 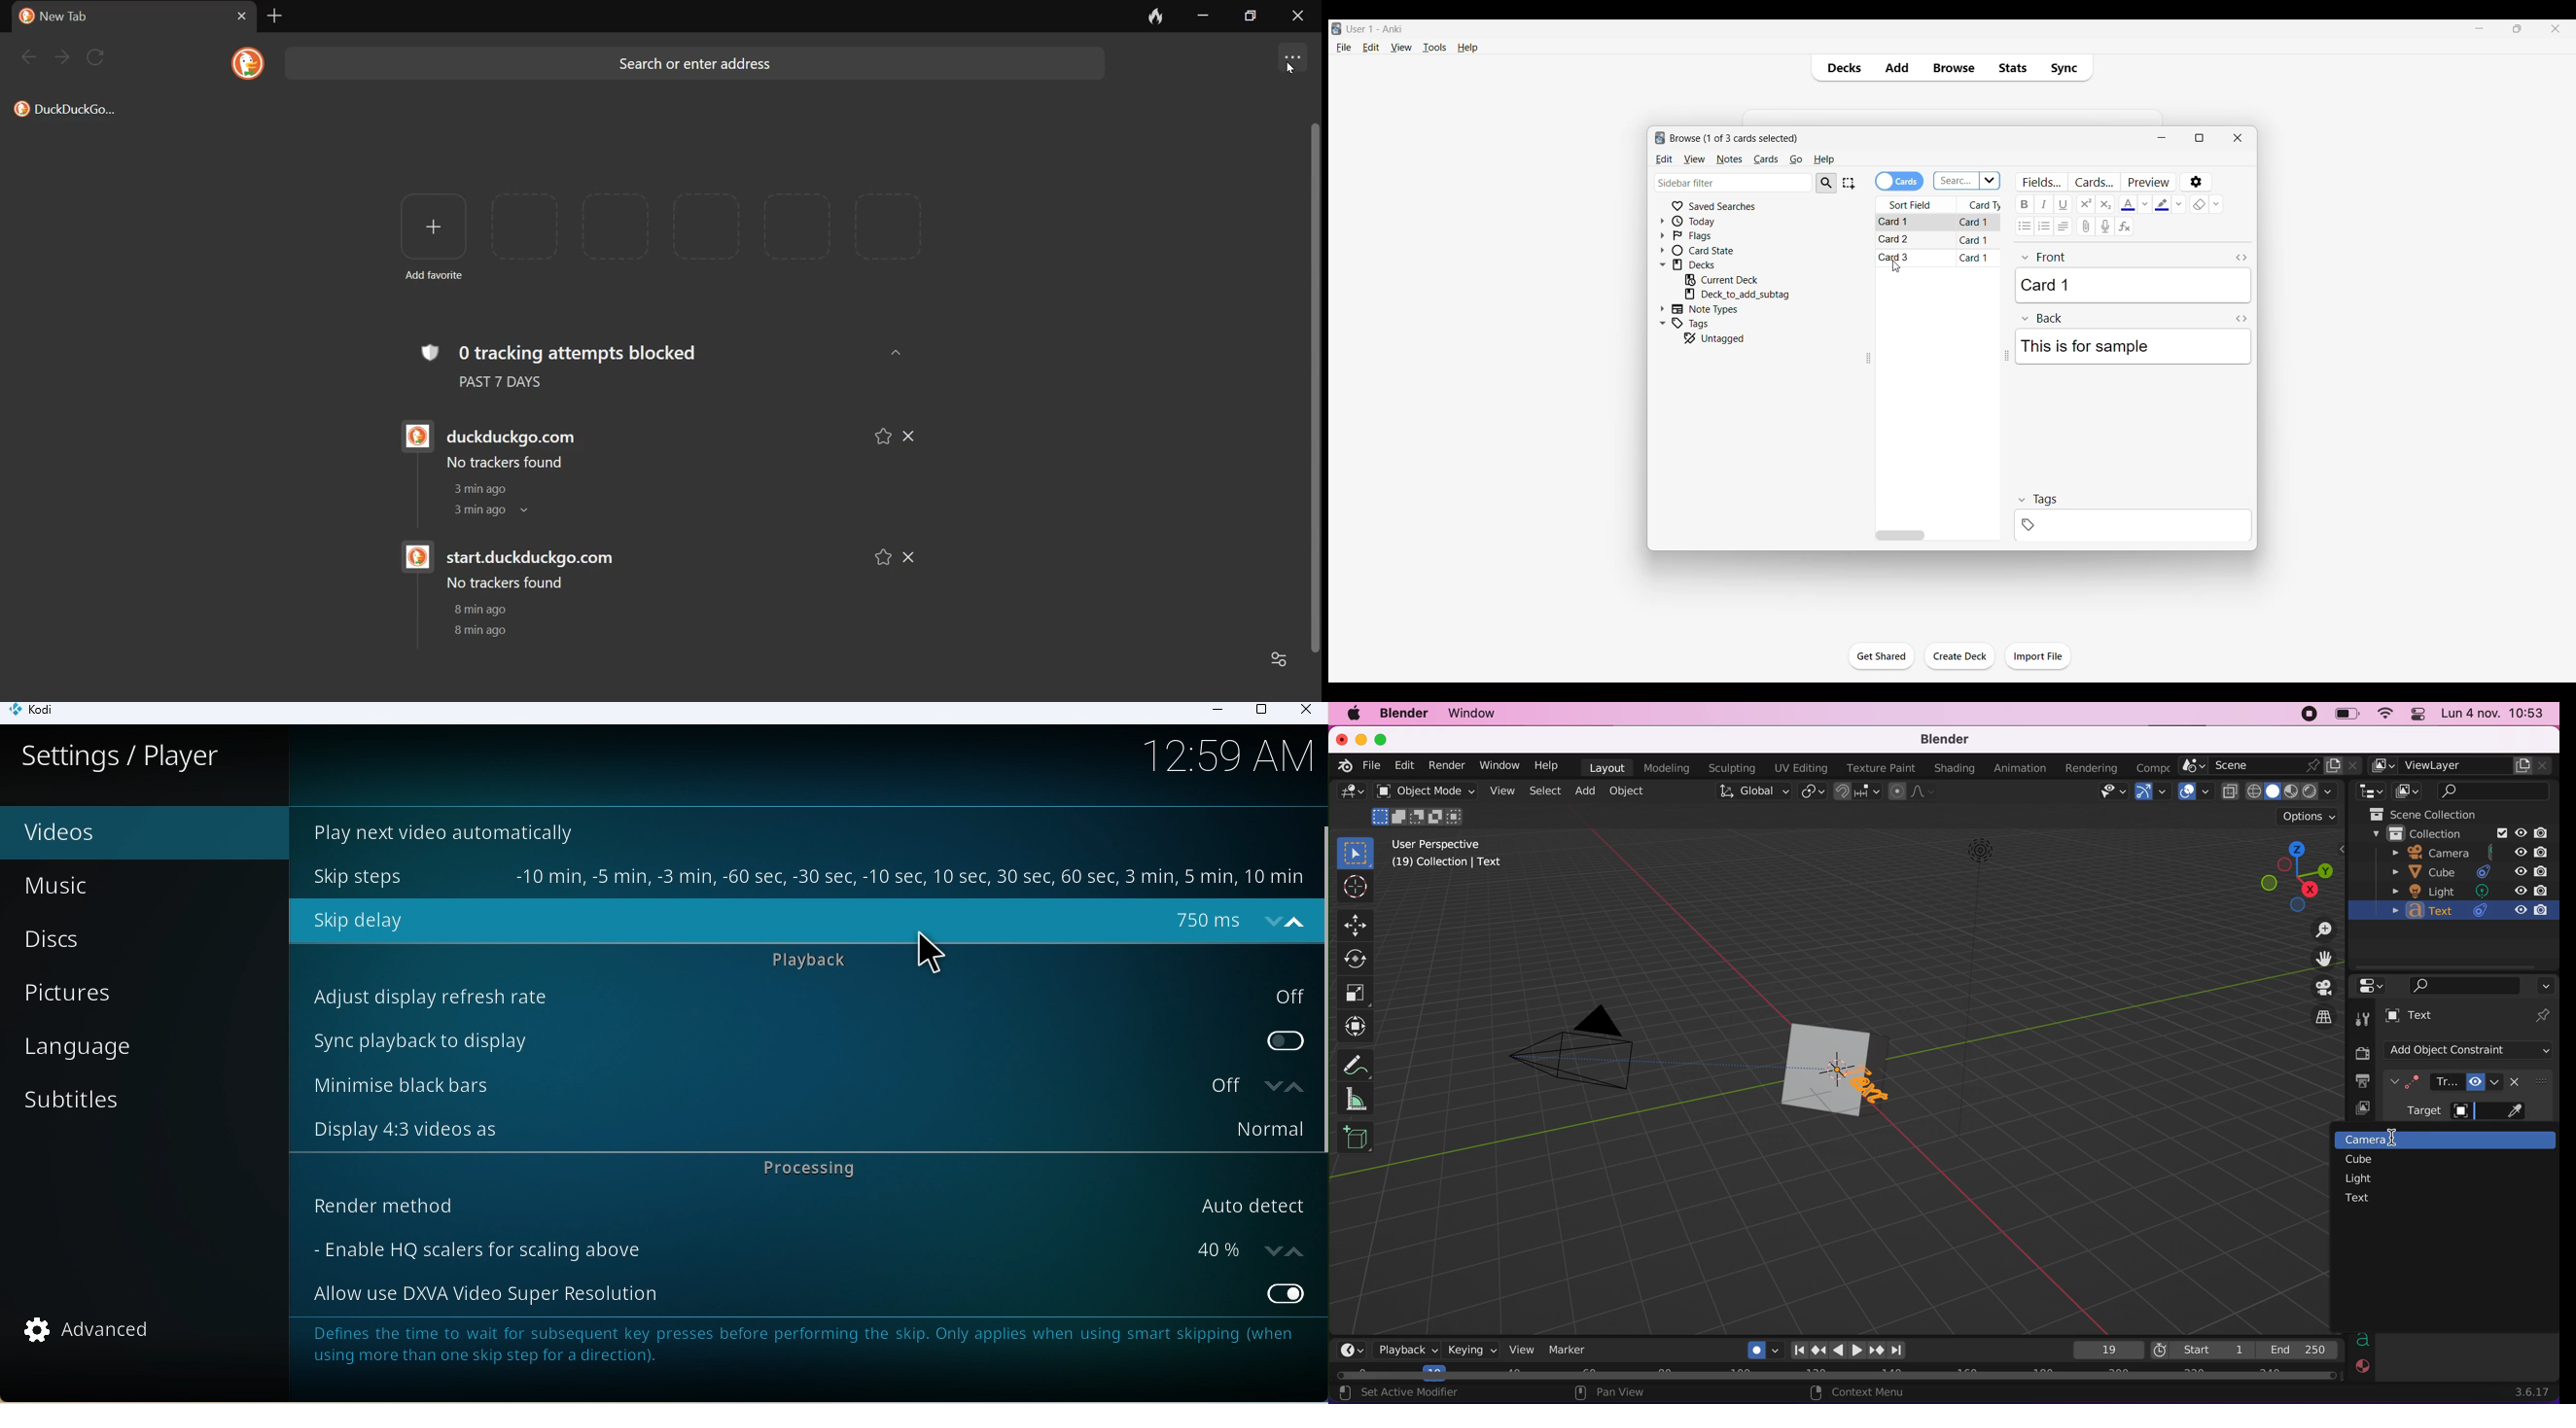 What do you see at coordinates (1551, 767) in the screenshot?
I see `help` at bounding box center [1551, 767].